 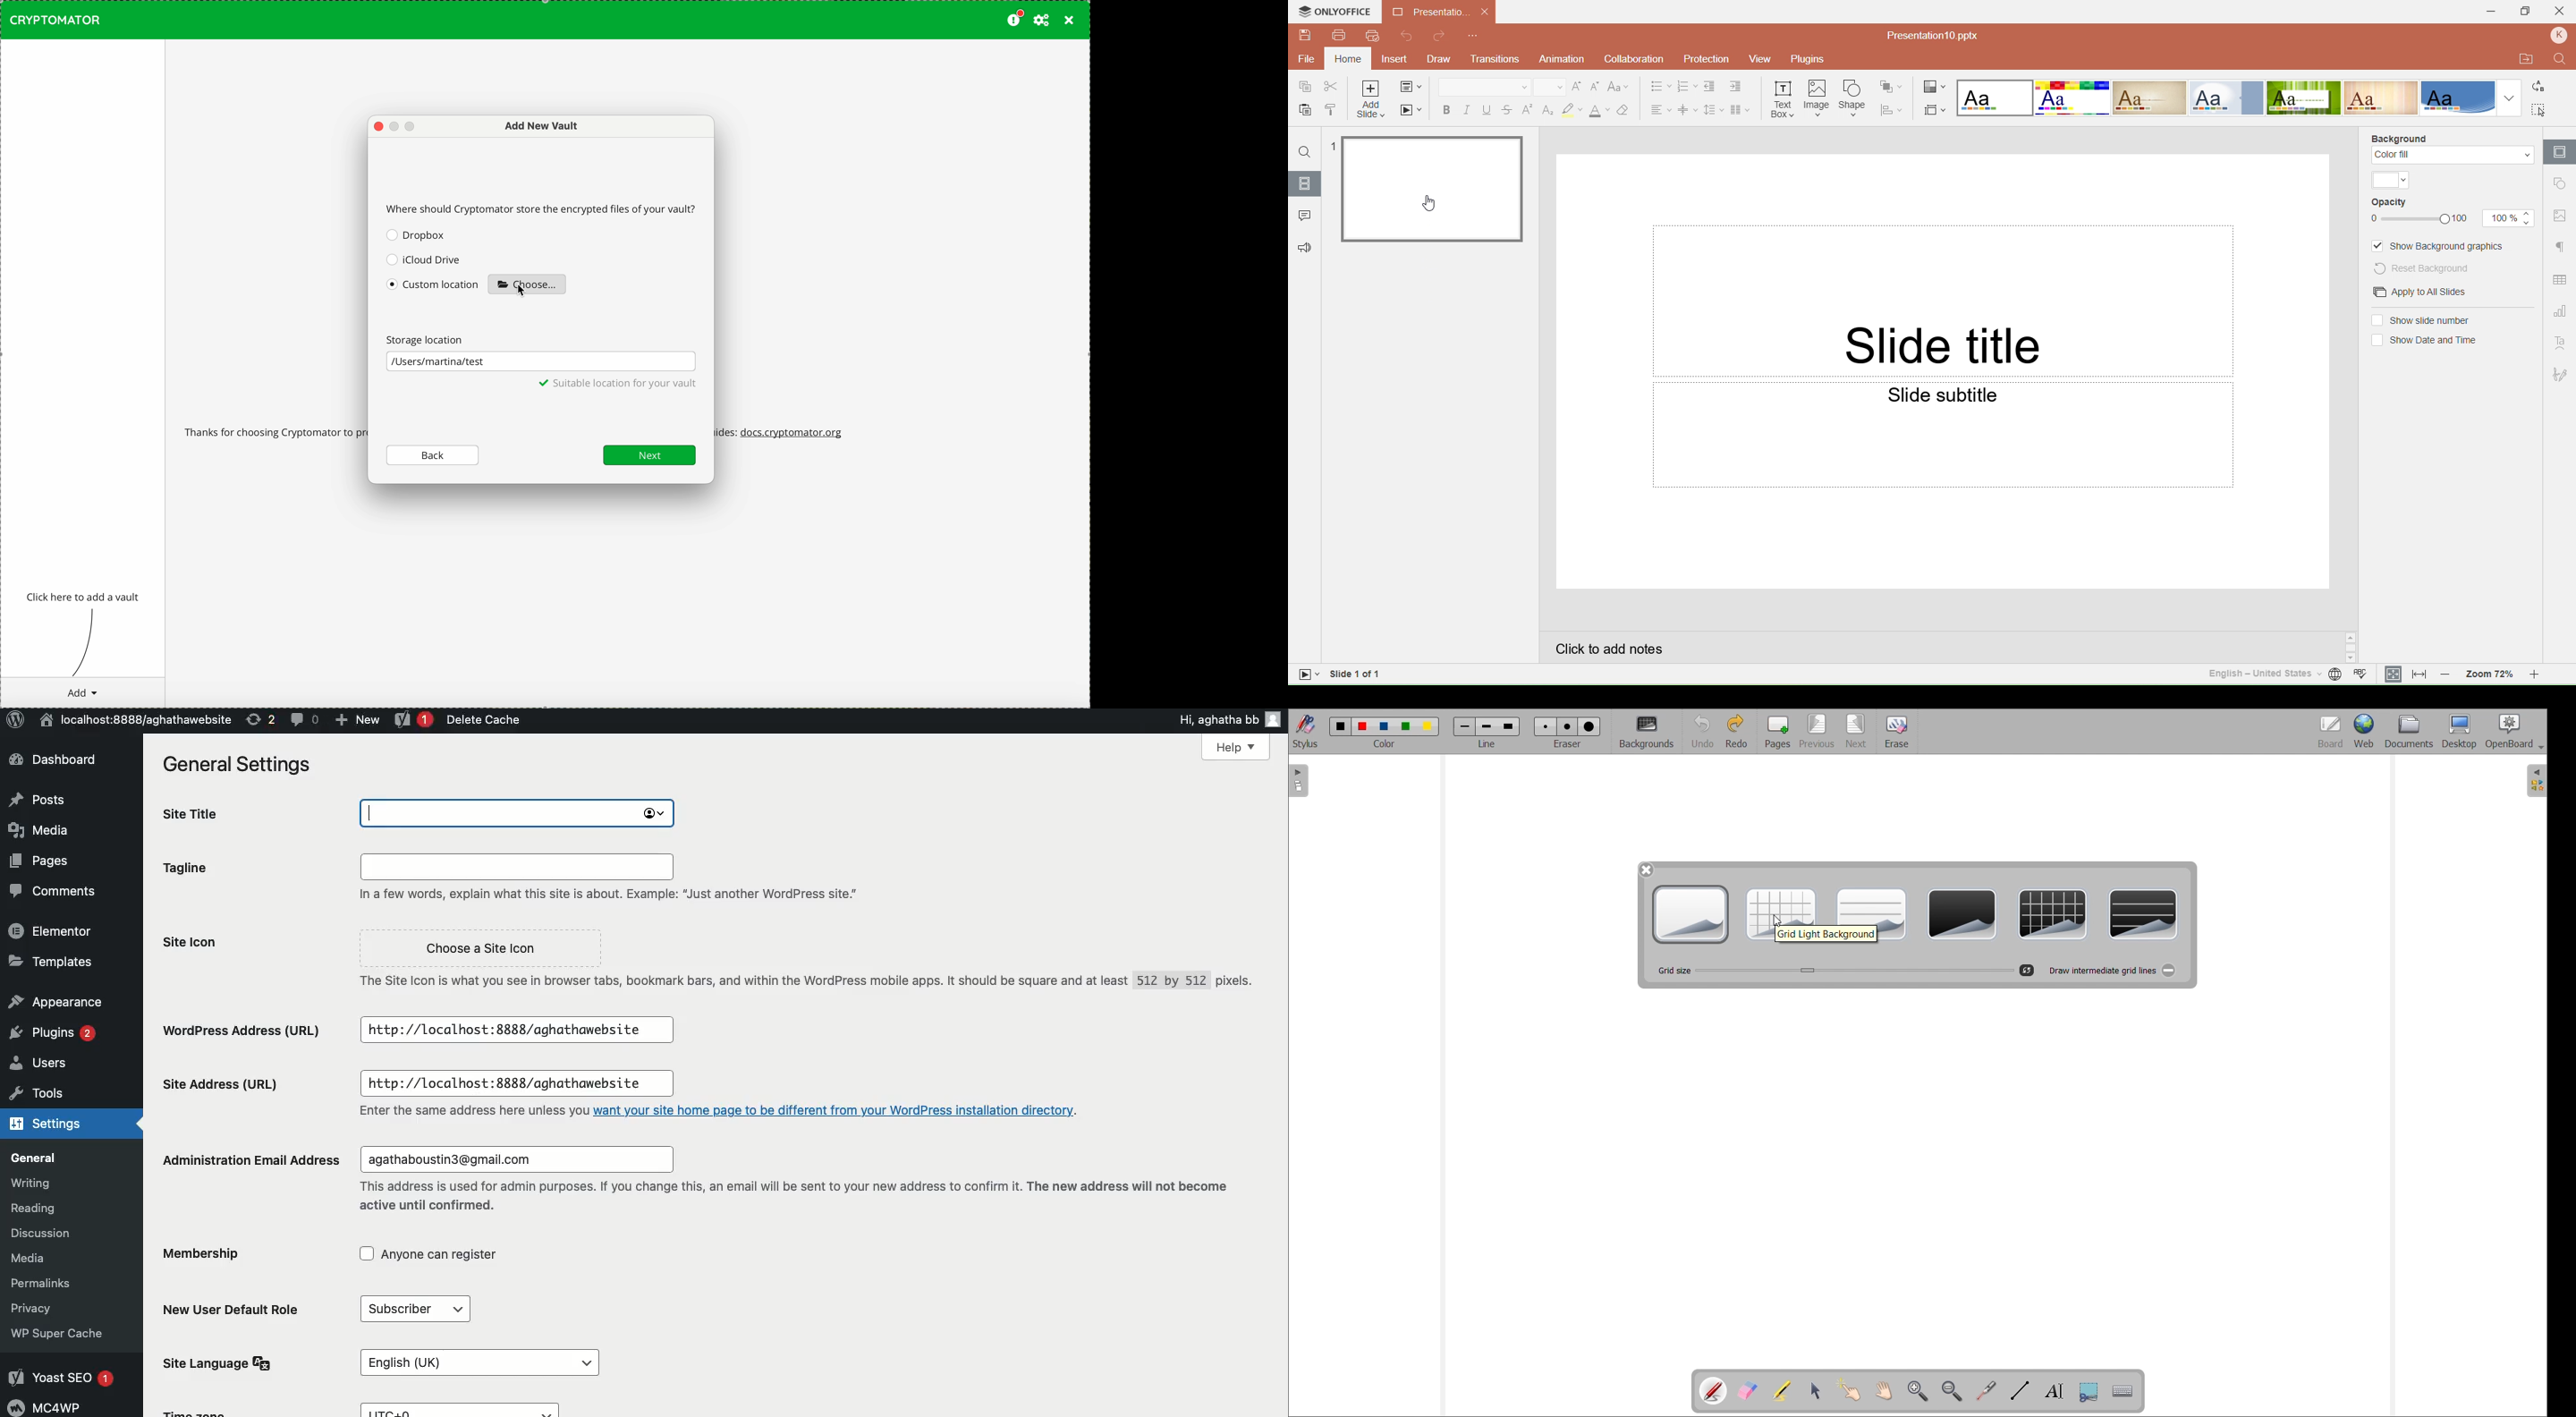 I want to click on Office, so click(x=2458, y=97).